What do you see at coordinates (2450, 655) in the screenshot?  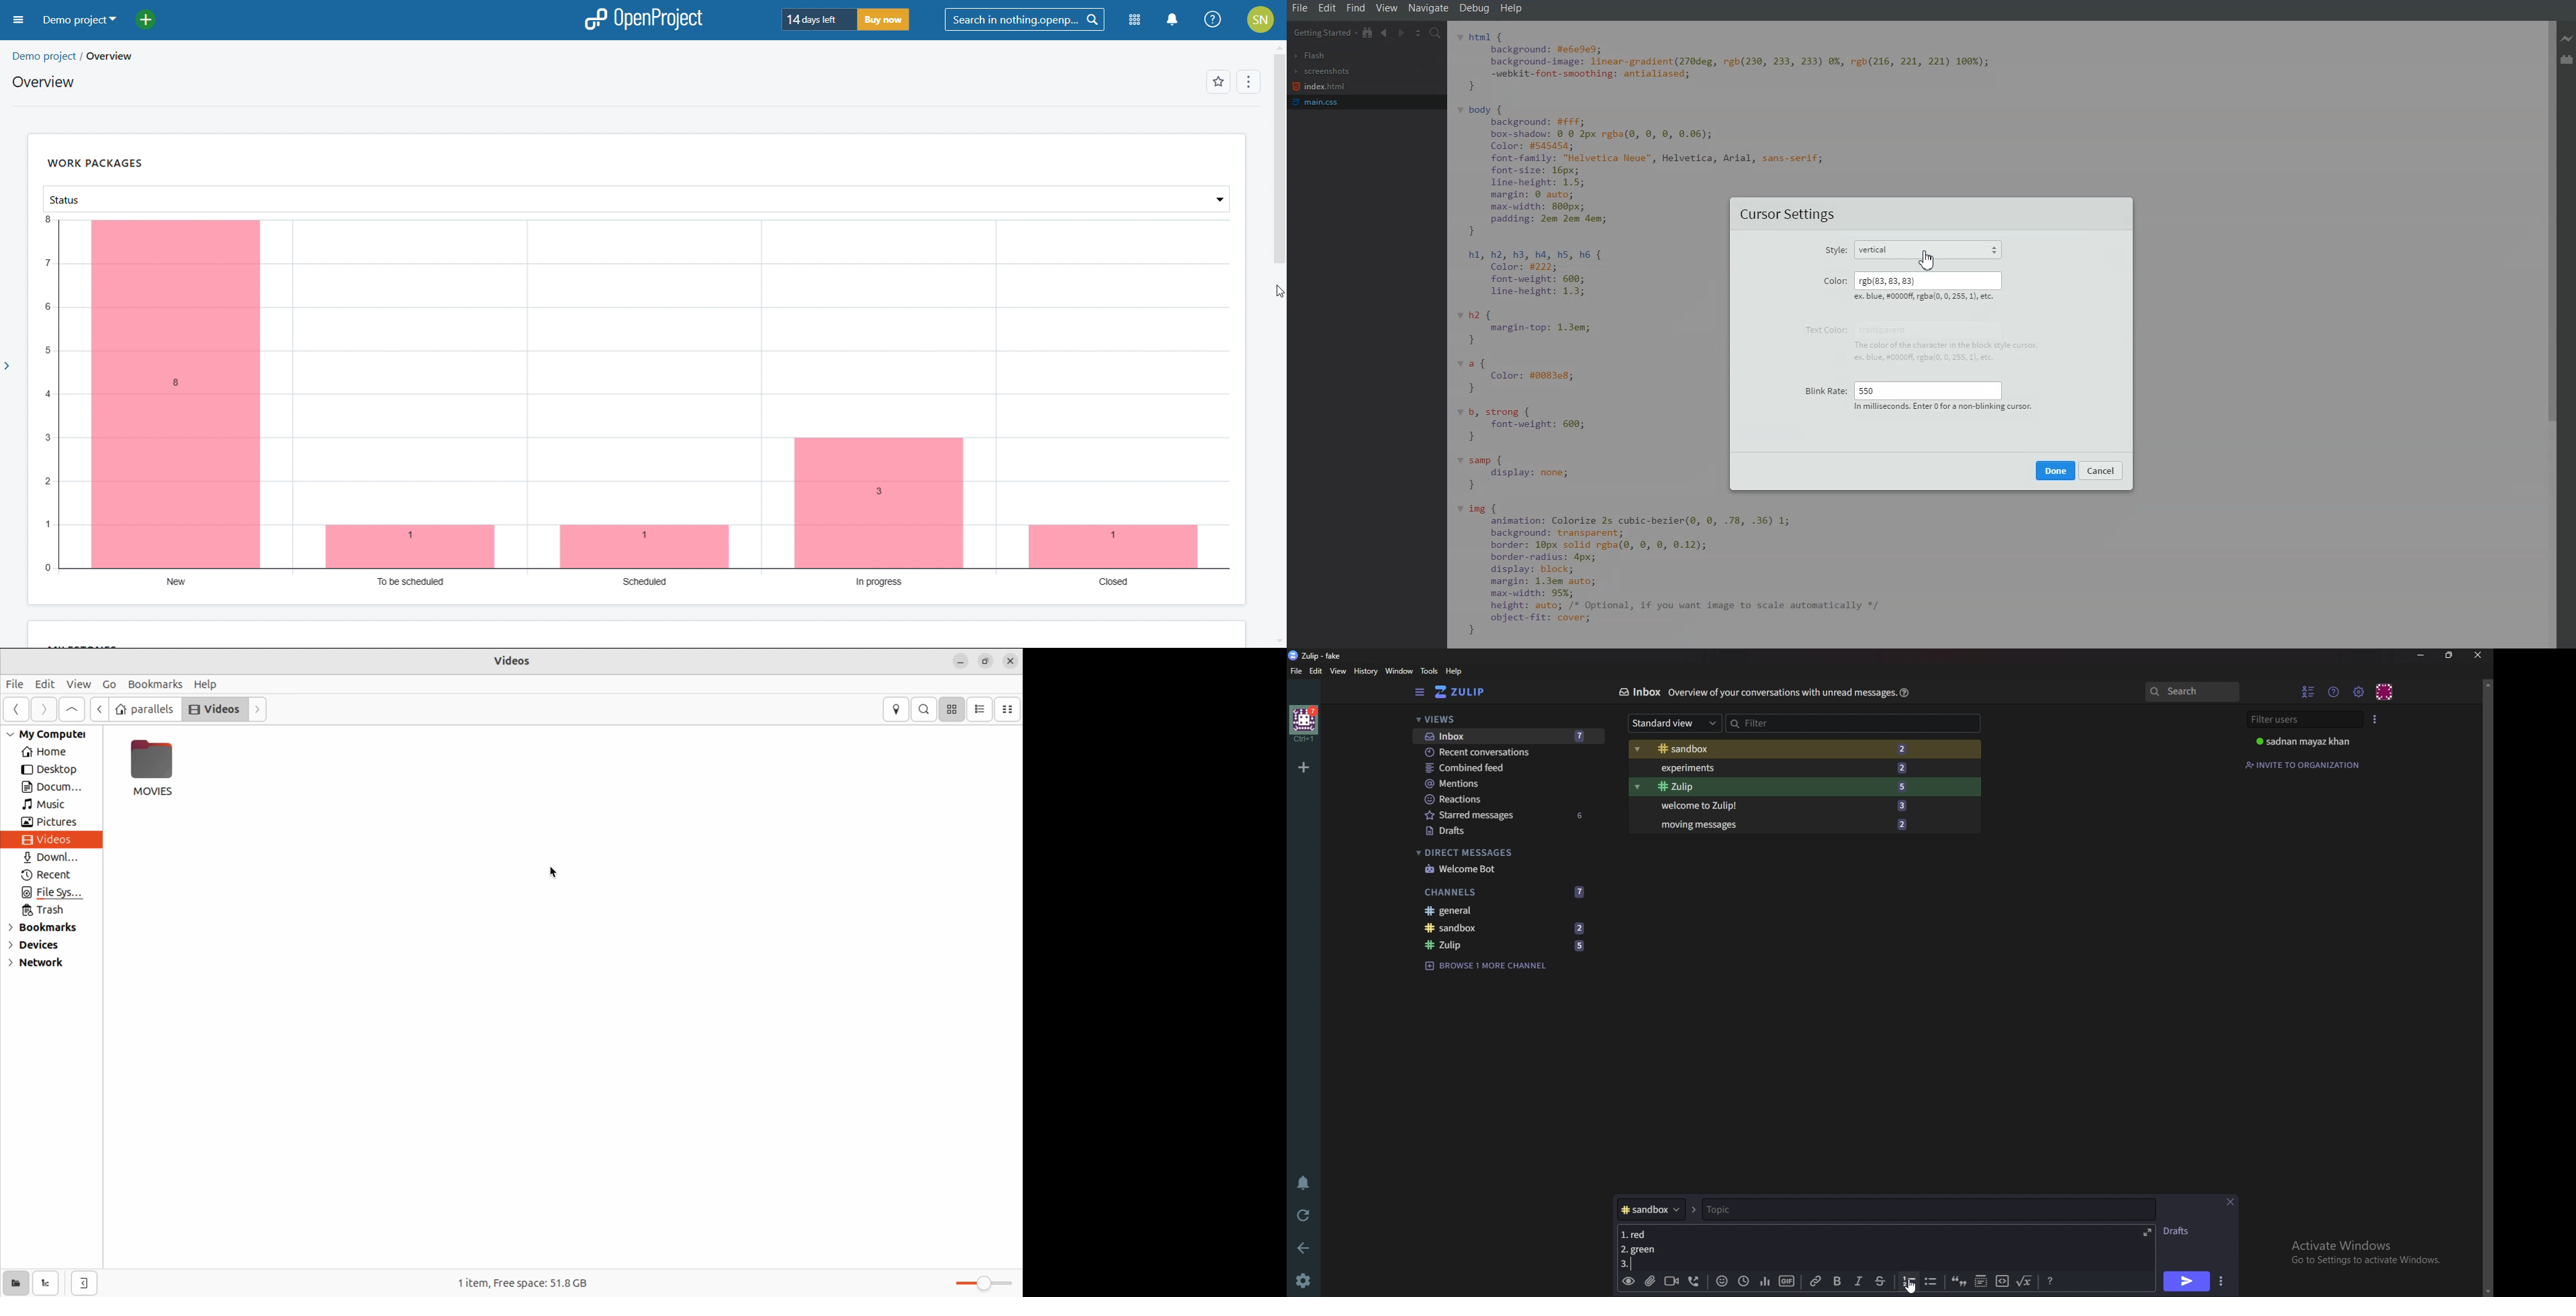 I see `Resize` at bounding box center [2450, 655].